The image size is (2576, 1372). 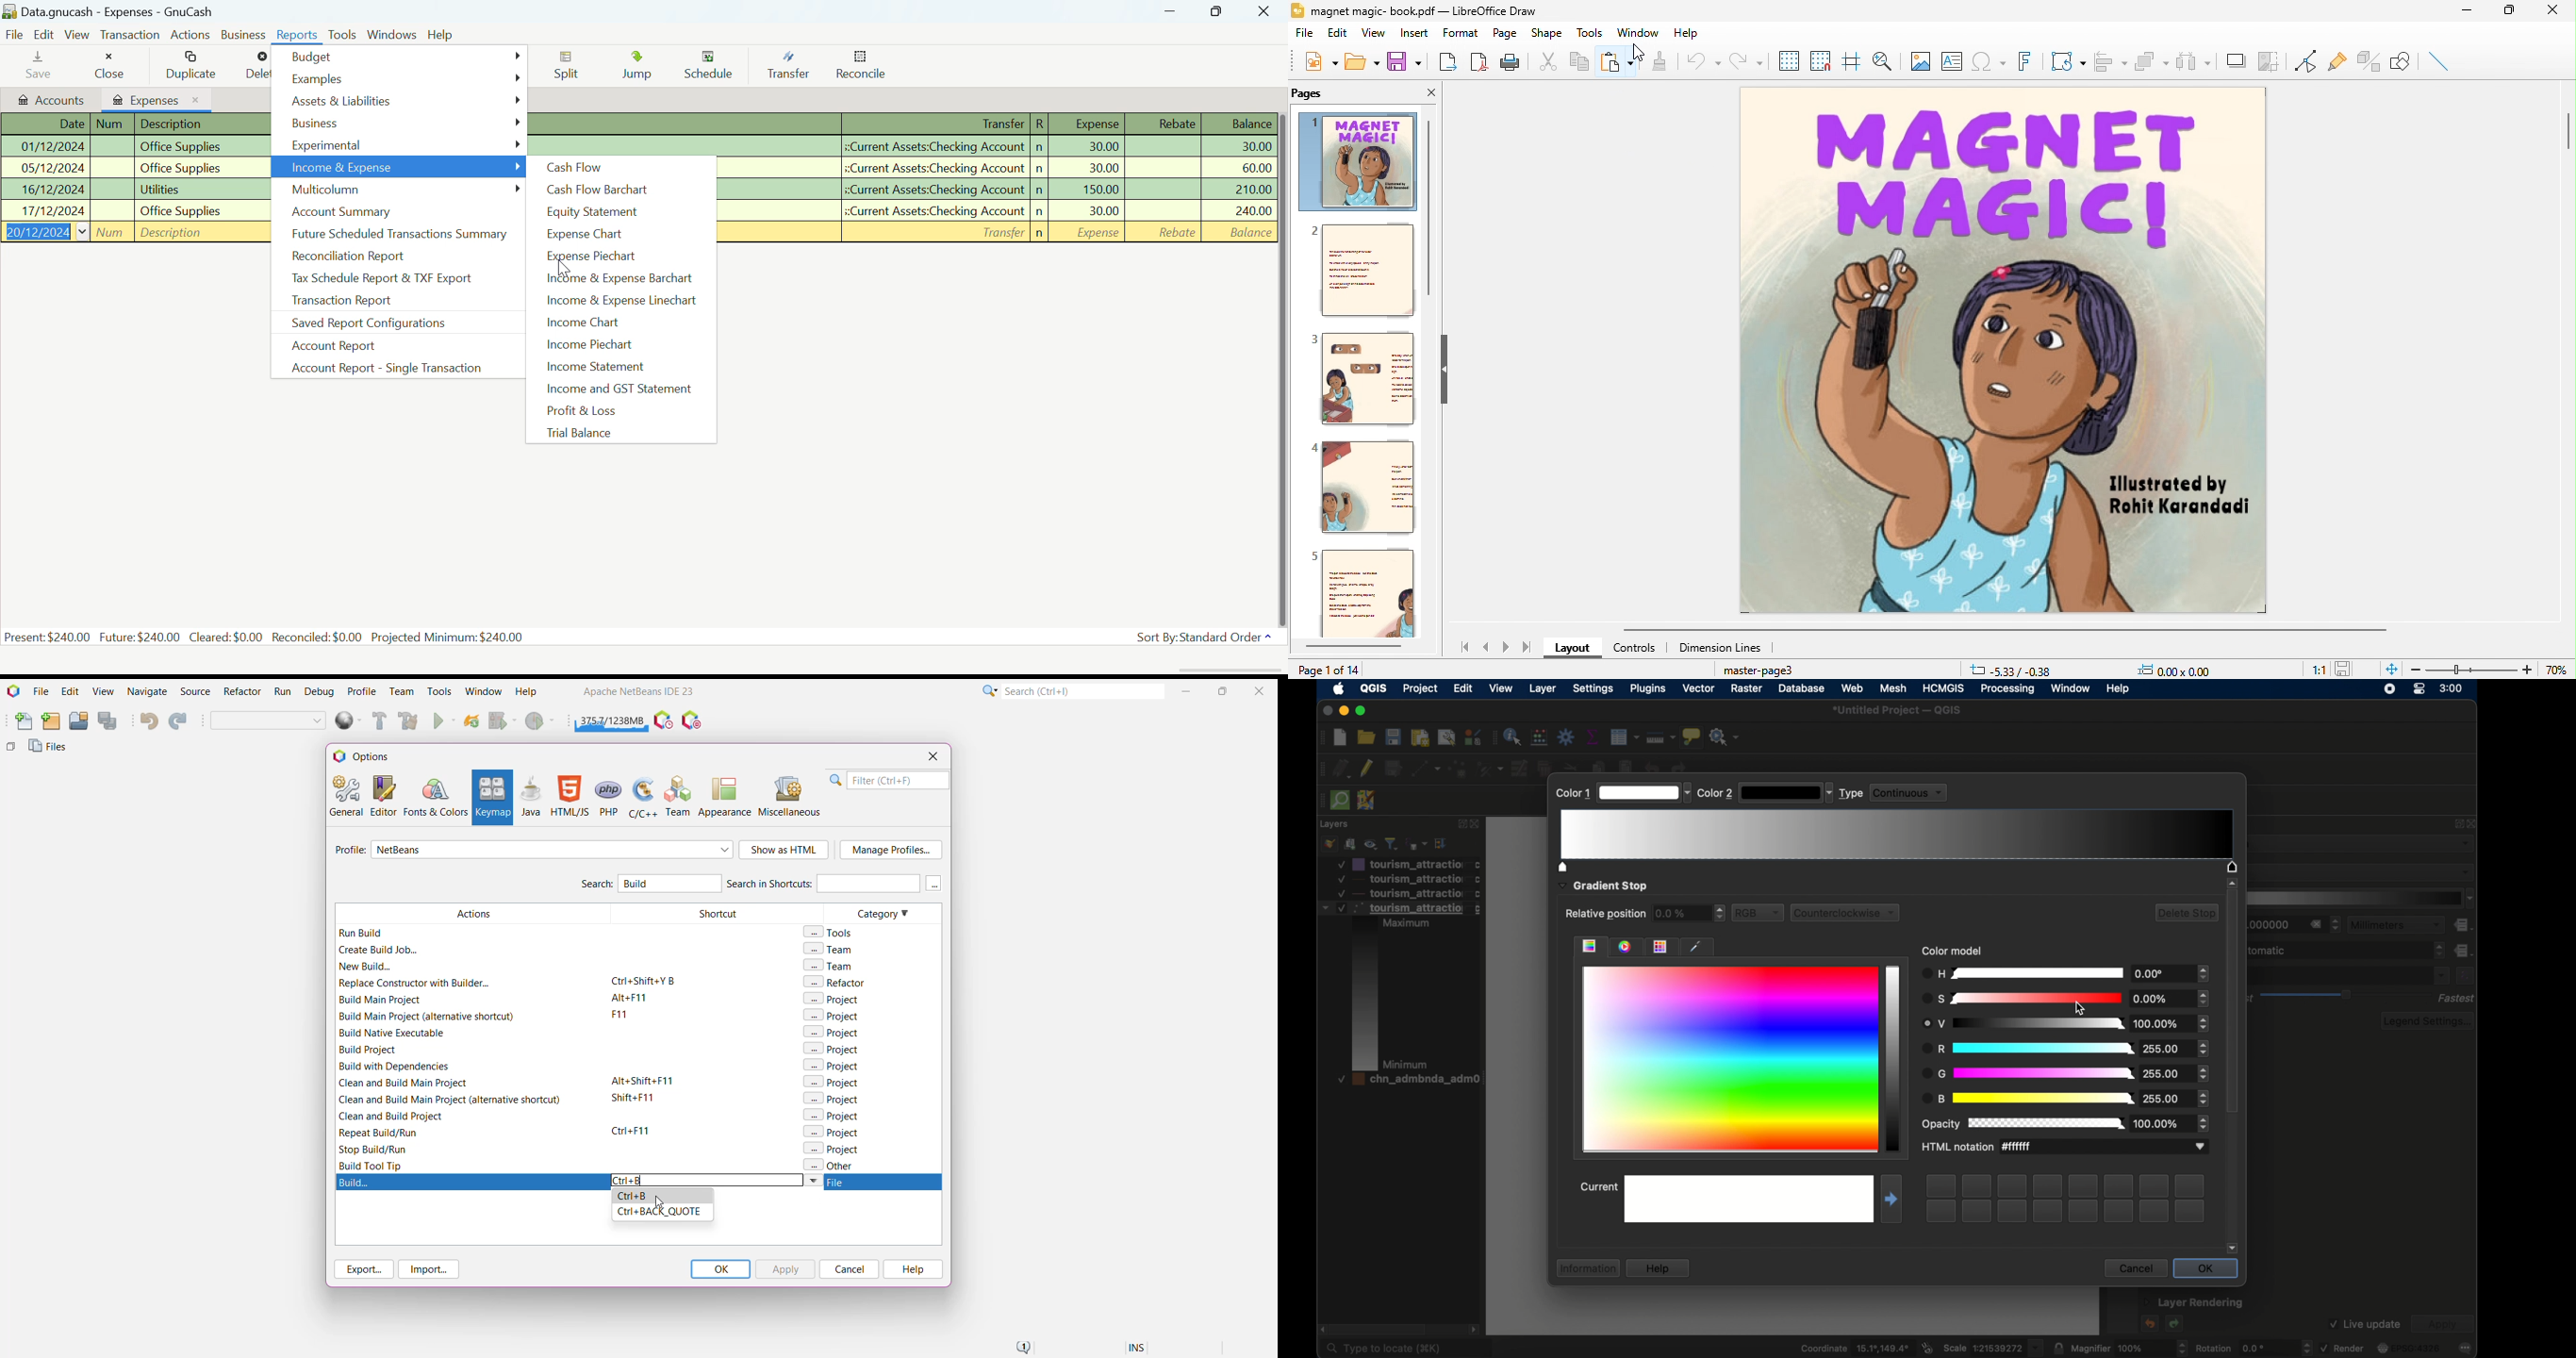 What do you see at coordinates (1356, 670) in the screenshot?
I see `page 1 of 14` at bounding box center [1356, 670].